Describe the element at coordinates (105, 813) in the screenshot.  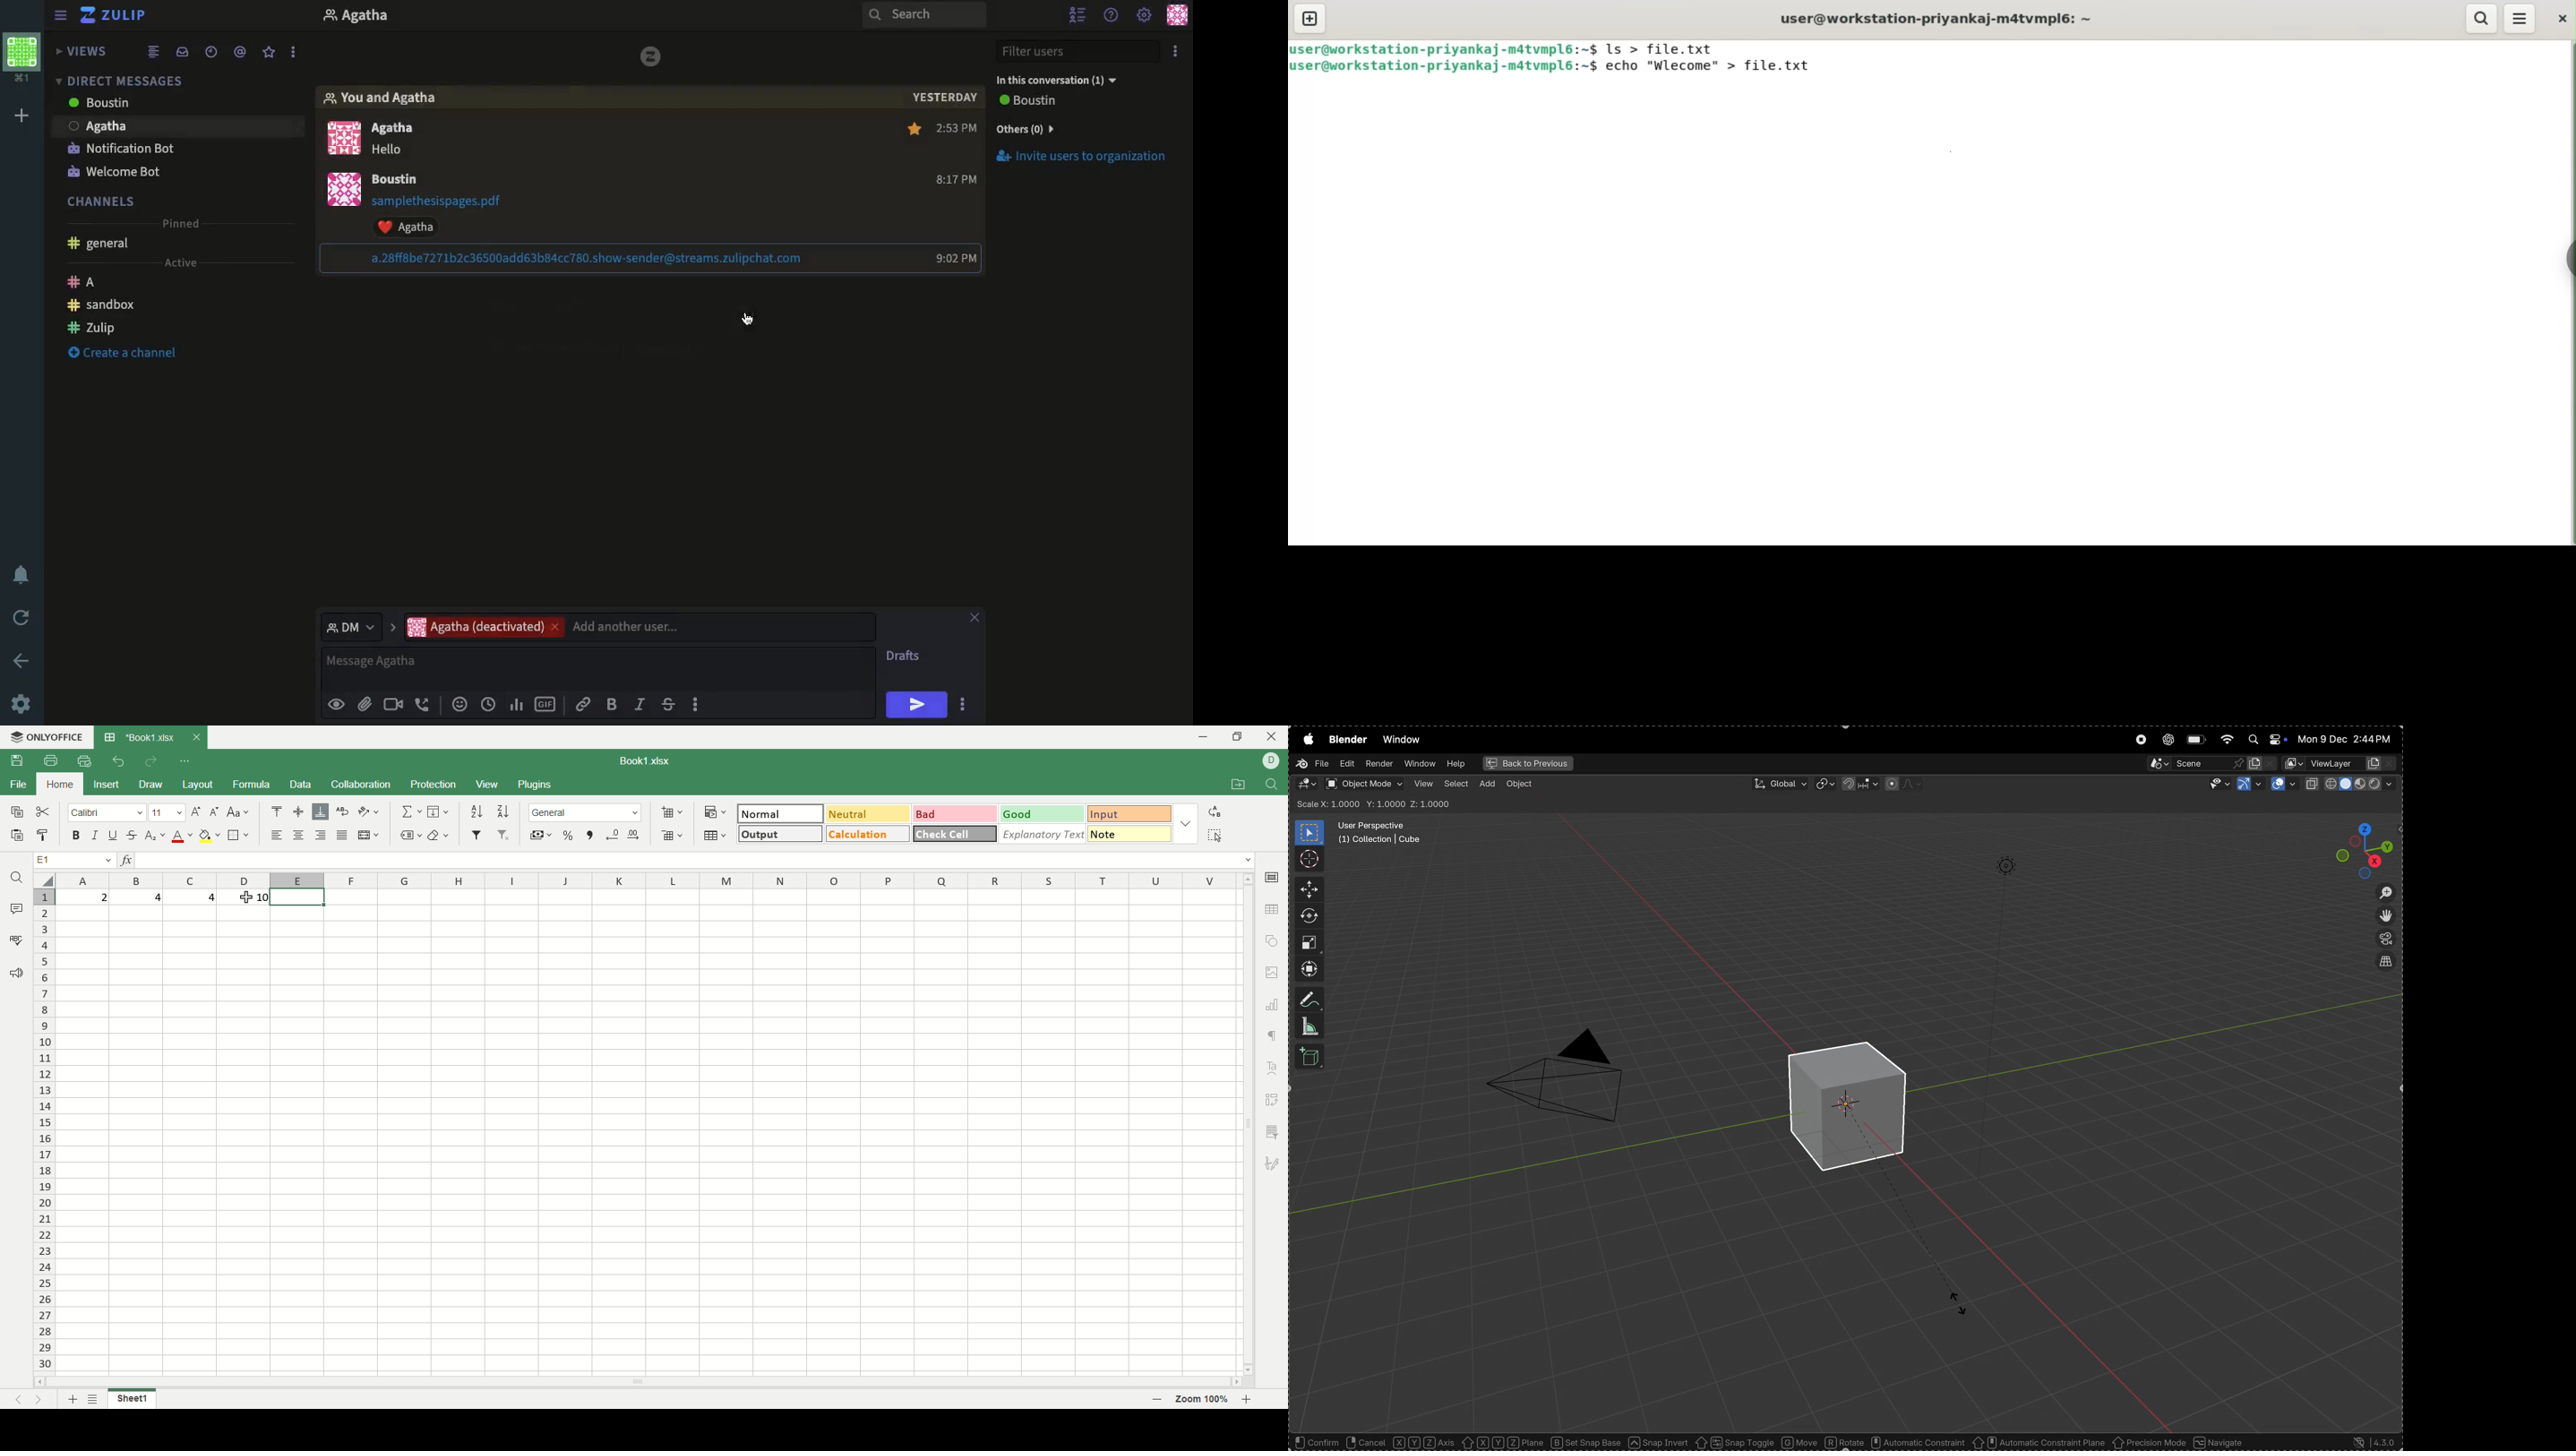
I see `font` at that location.